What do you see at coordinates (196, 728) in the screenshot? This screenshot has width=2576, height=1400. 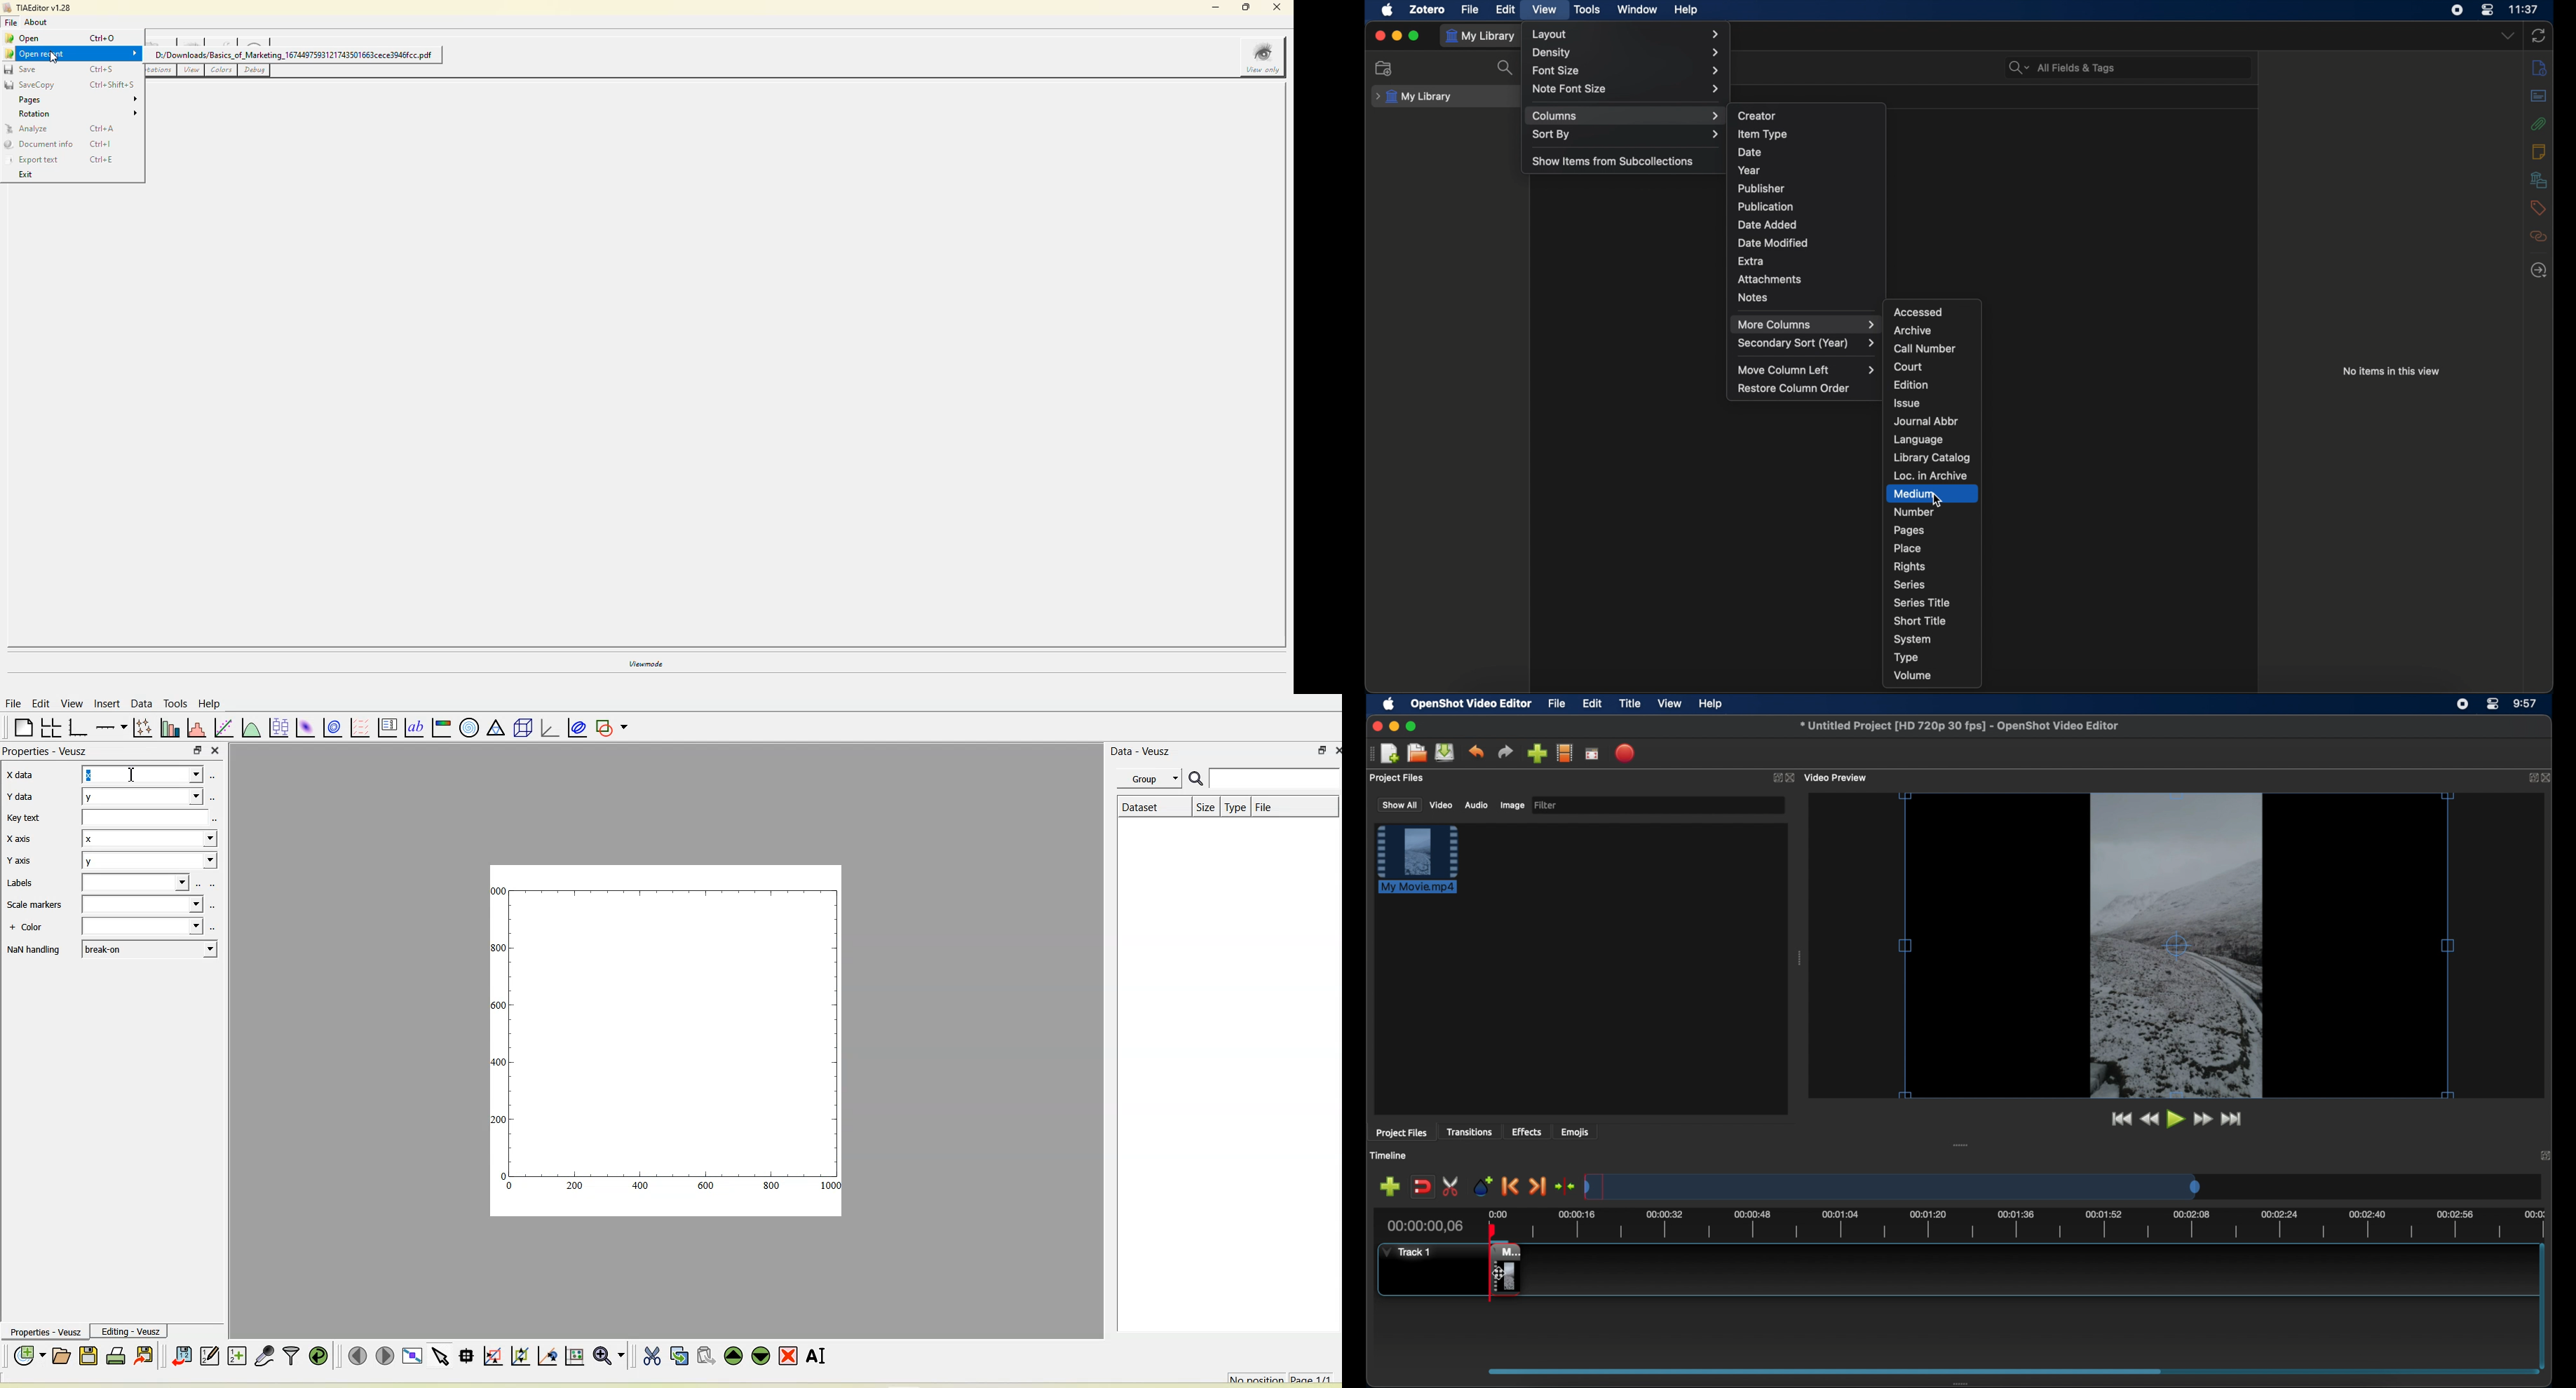 I see `Histogram of a dataset` at bounding box center [196, 728].